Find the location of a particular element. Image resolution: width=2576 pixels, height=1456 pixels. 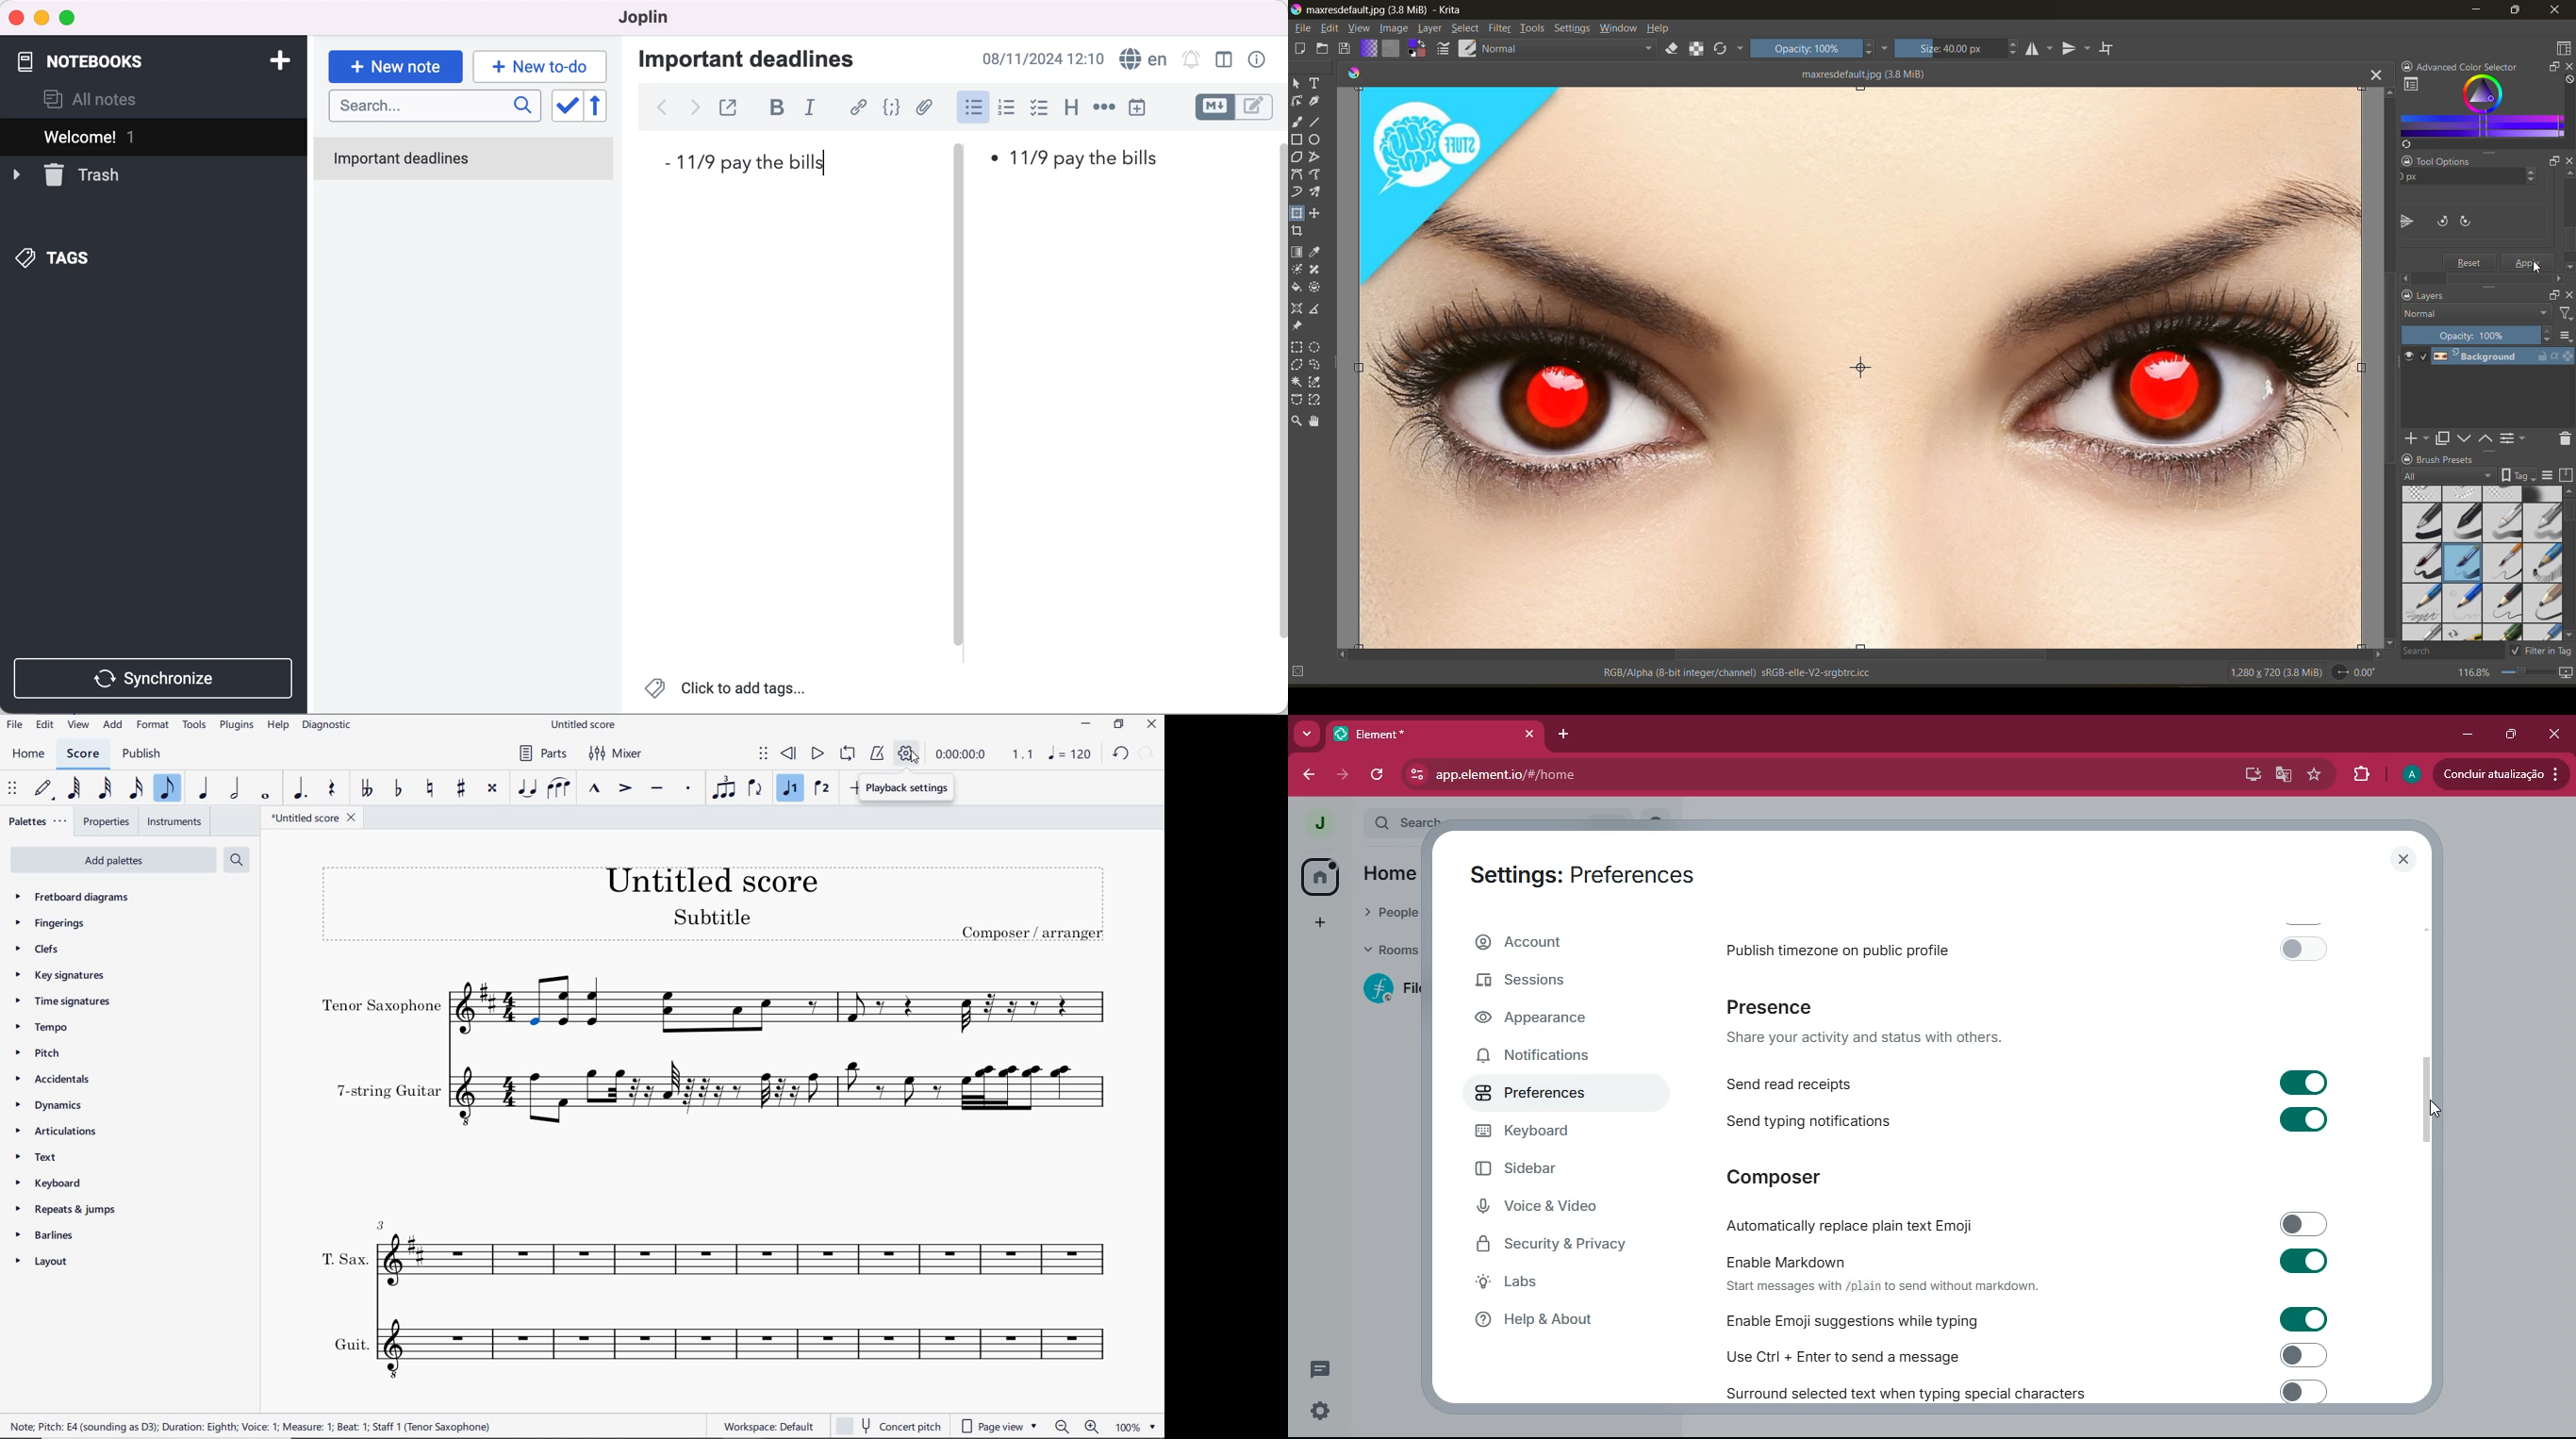

numbered list is located at coordinates (1005, 108).